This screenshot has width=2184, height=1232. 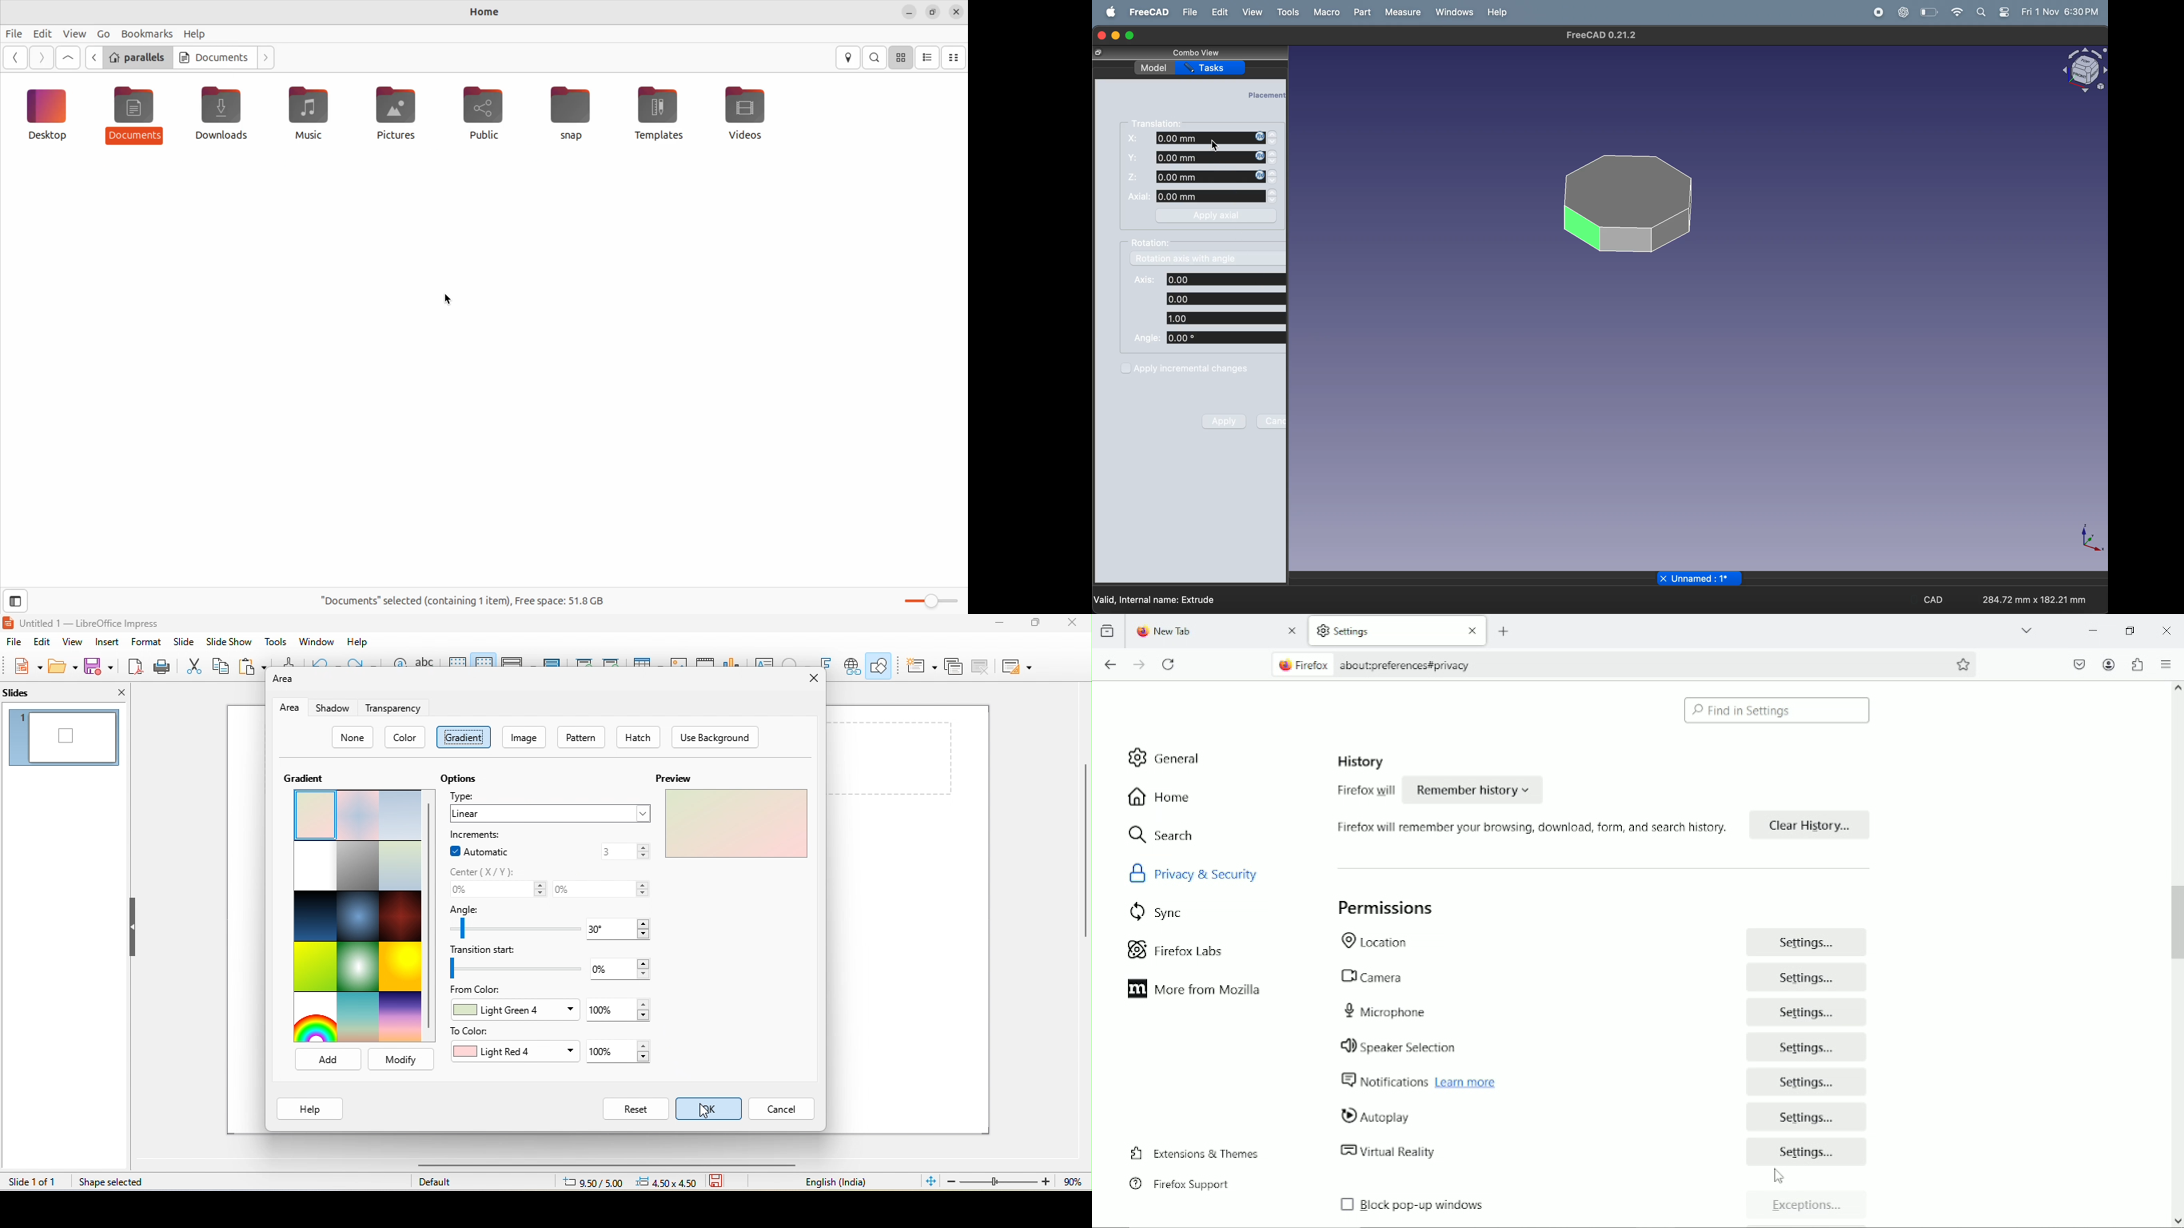 What do you see at coordinates (1116, 36) in the screenshot?
I see `minimize` at bounding box center [1116, 36].